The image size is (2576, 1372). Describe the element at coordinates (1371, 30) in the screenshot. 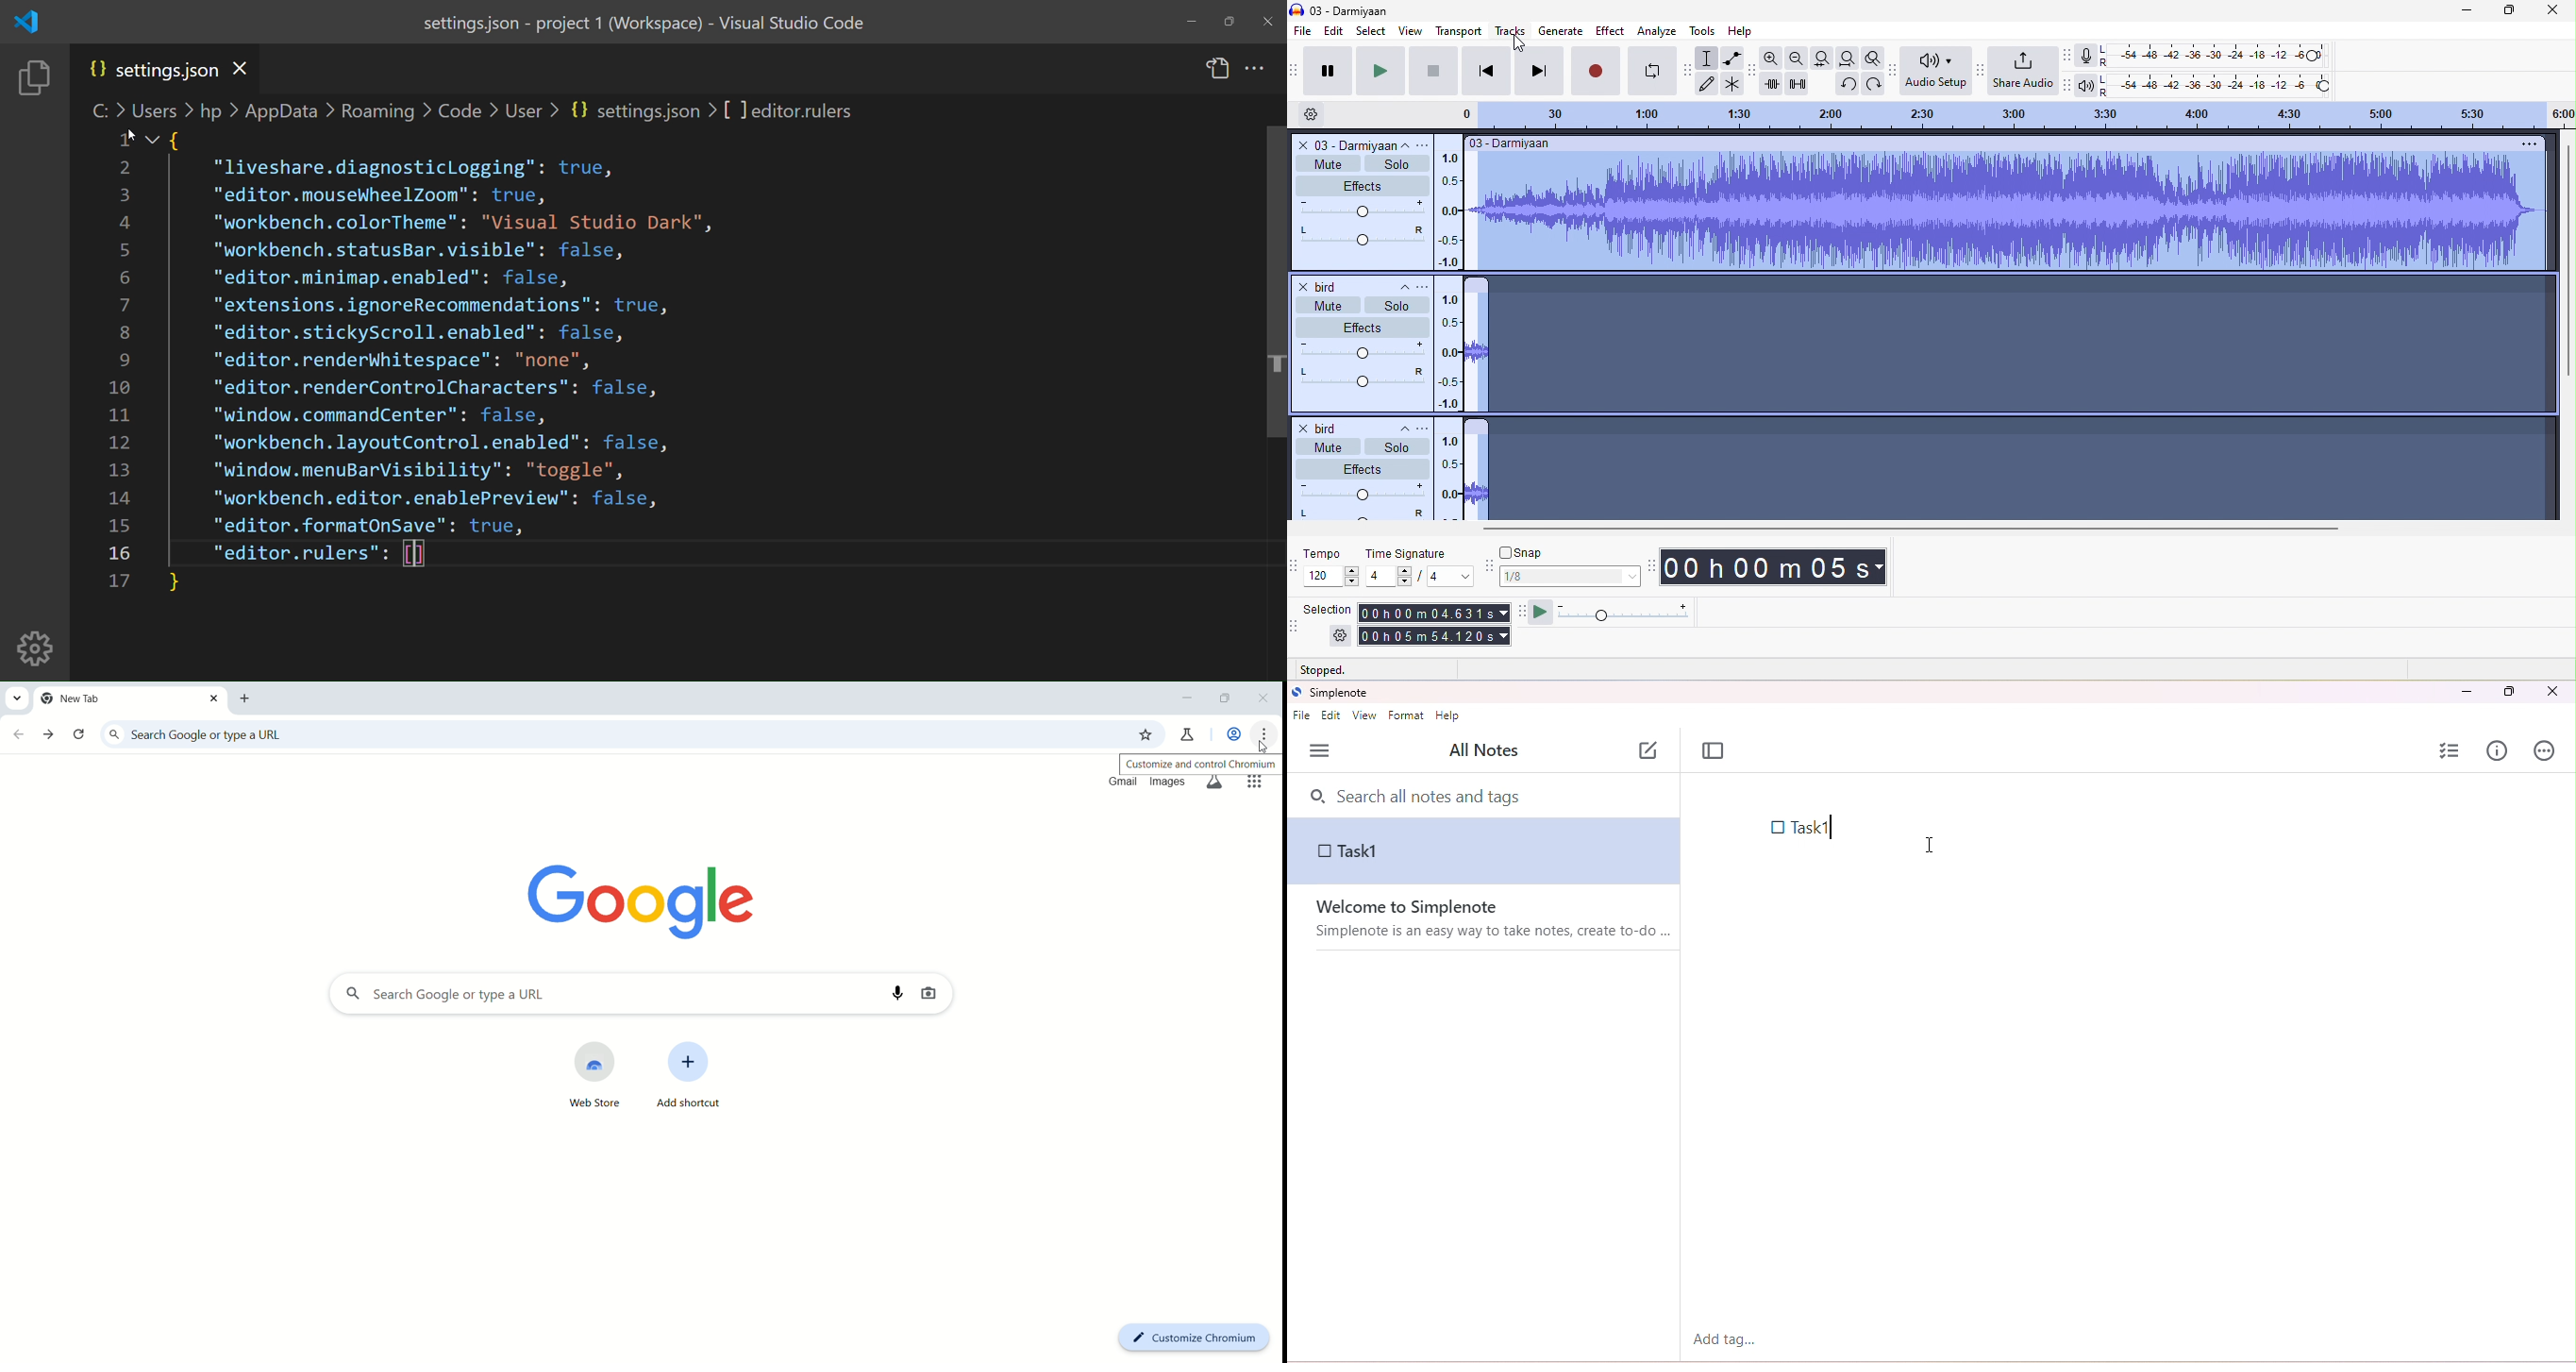

I see `select` at that location.